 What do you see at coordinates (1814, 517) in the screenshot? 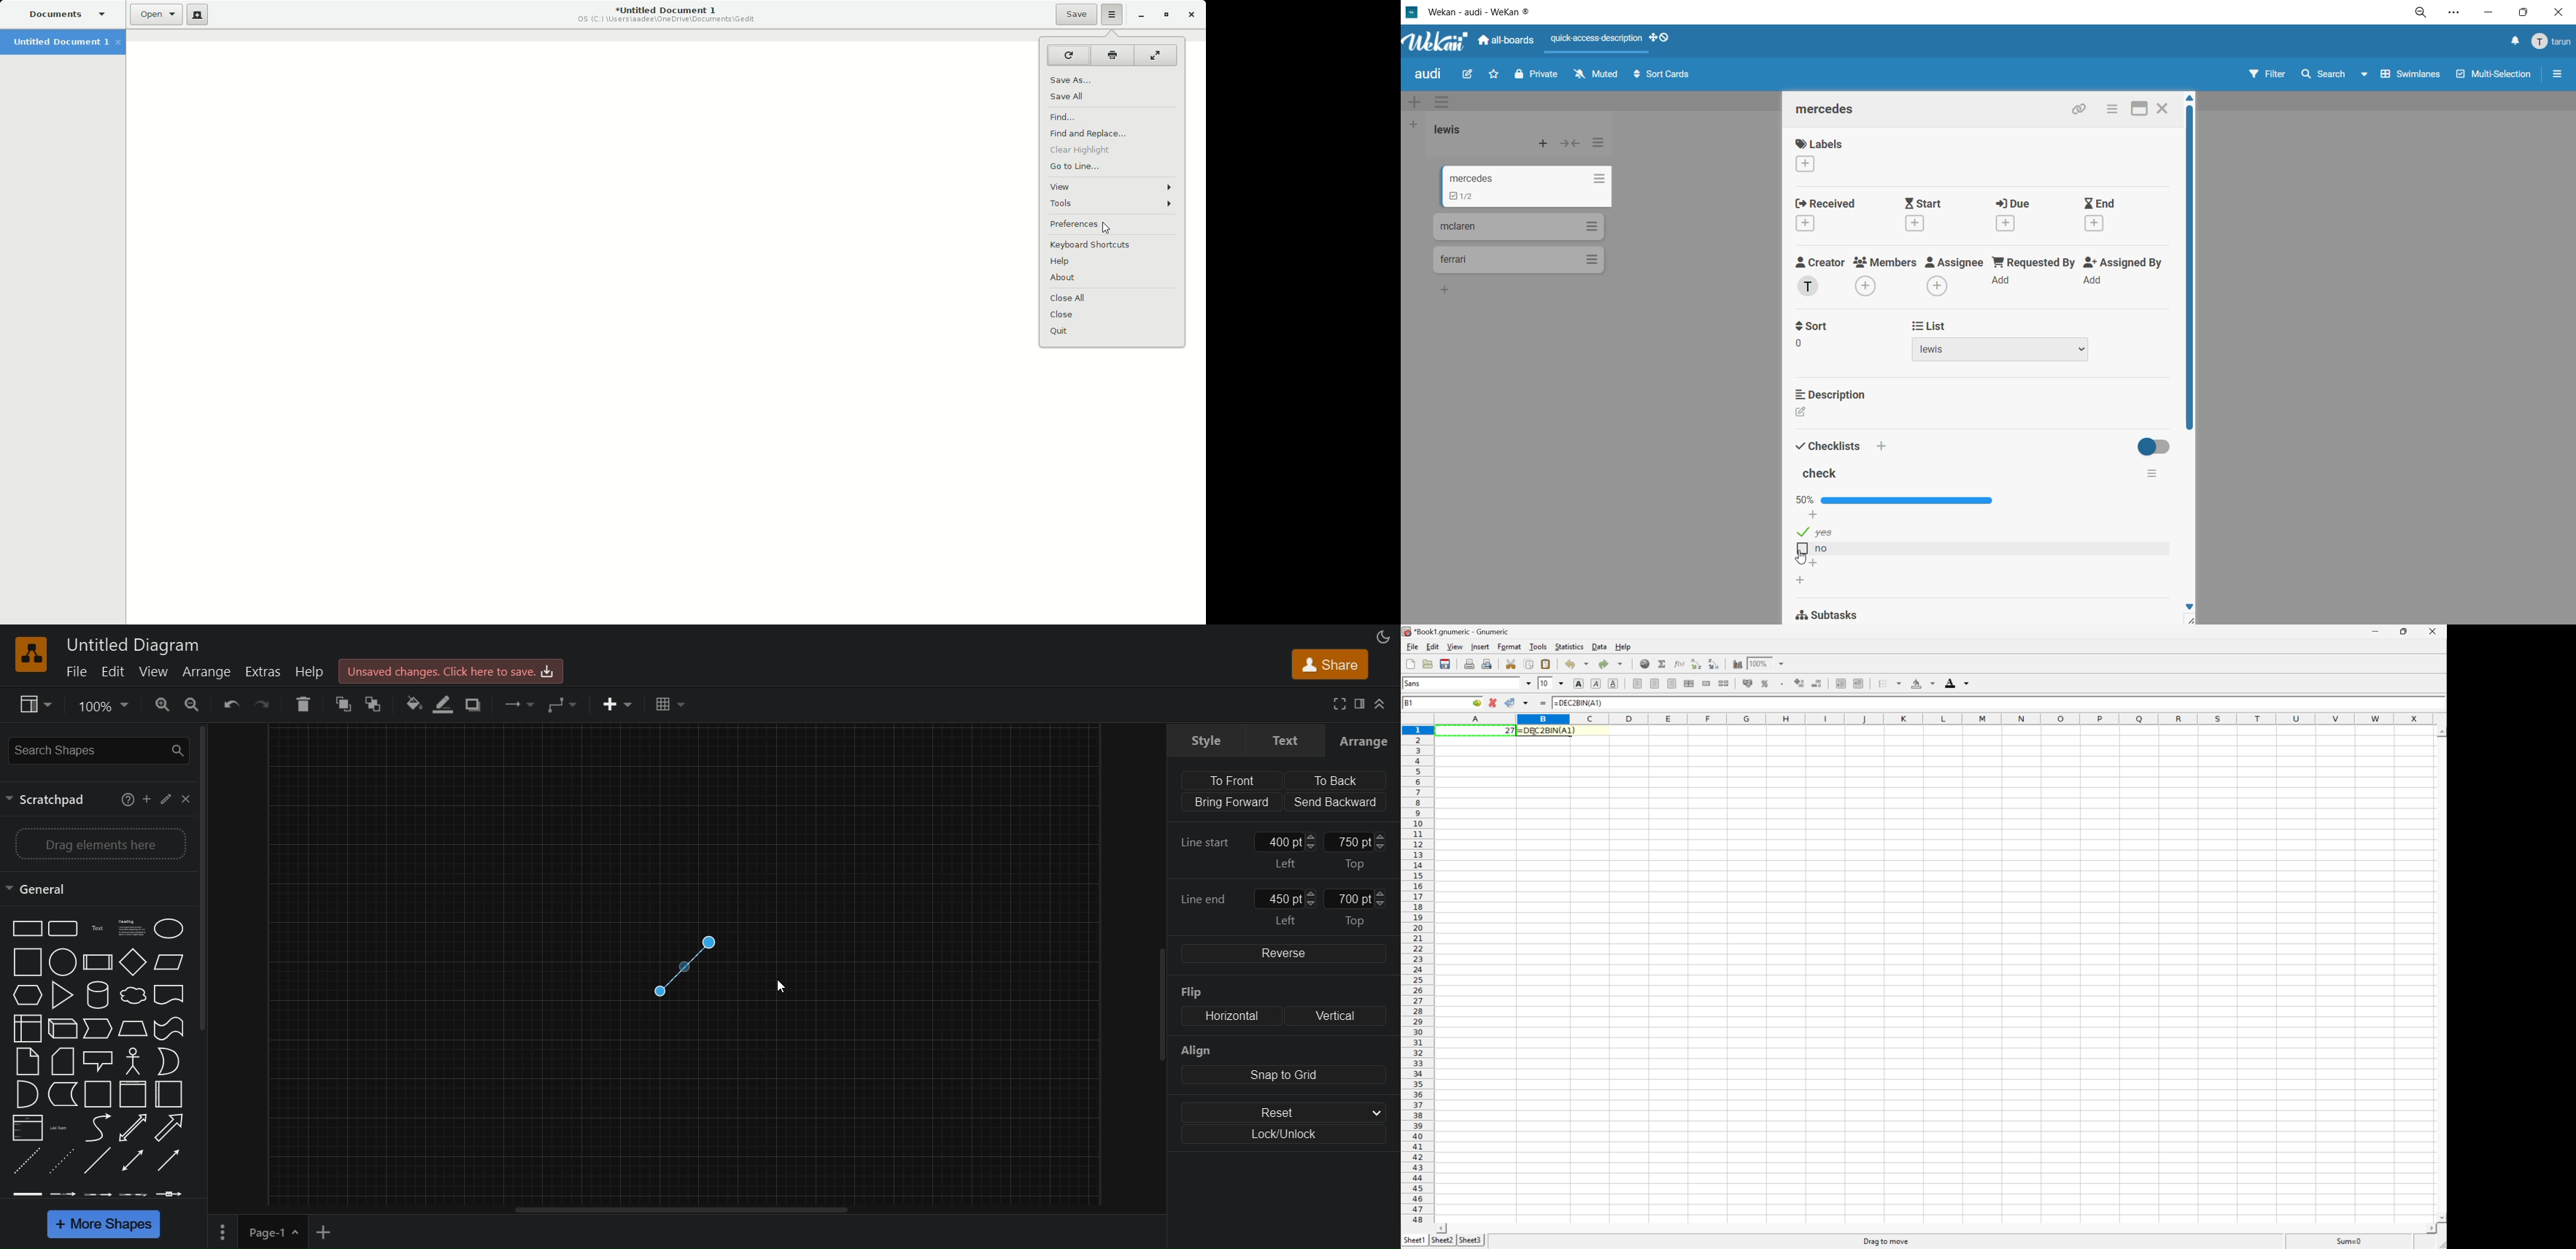
I see `add` at bounding box center [1814, 517].